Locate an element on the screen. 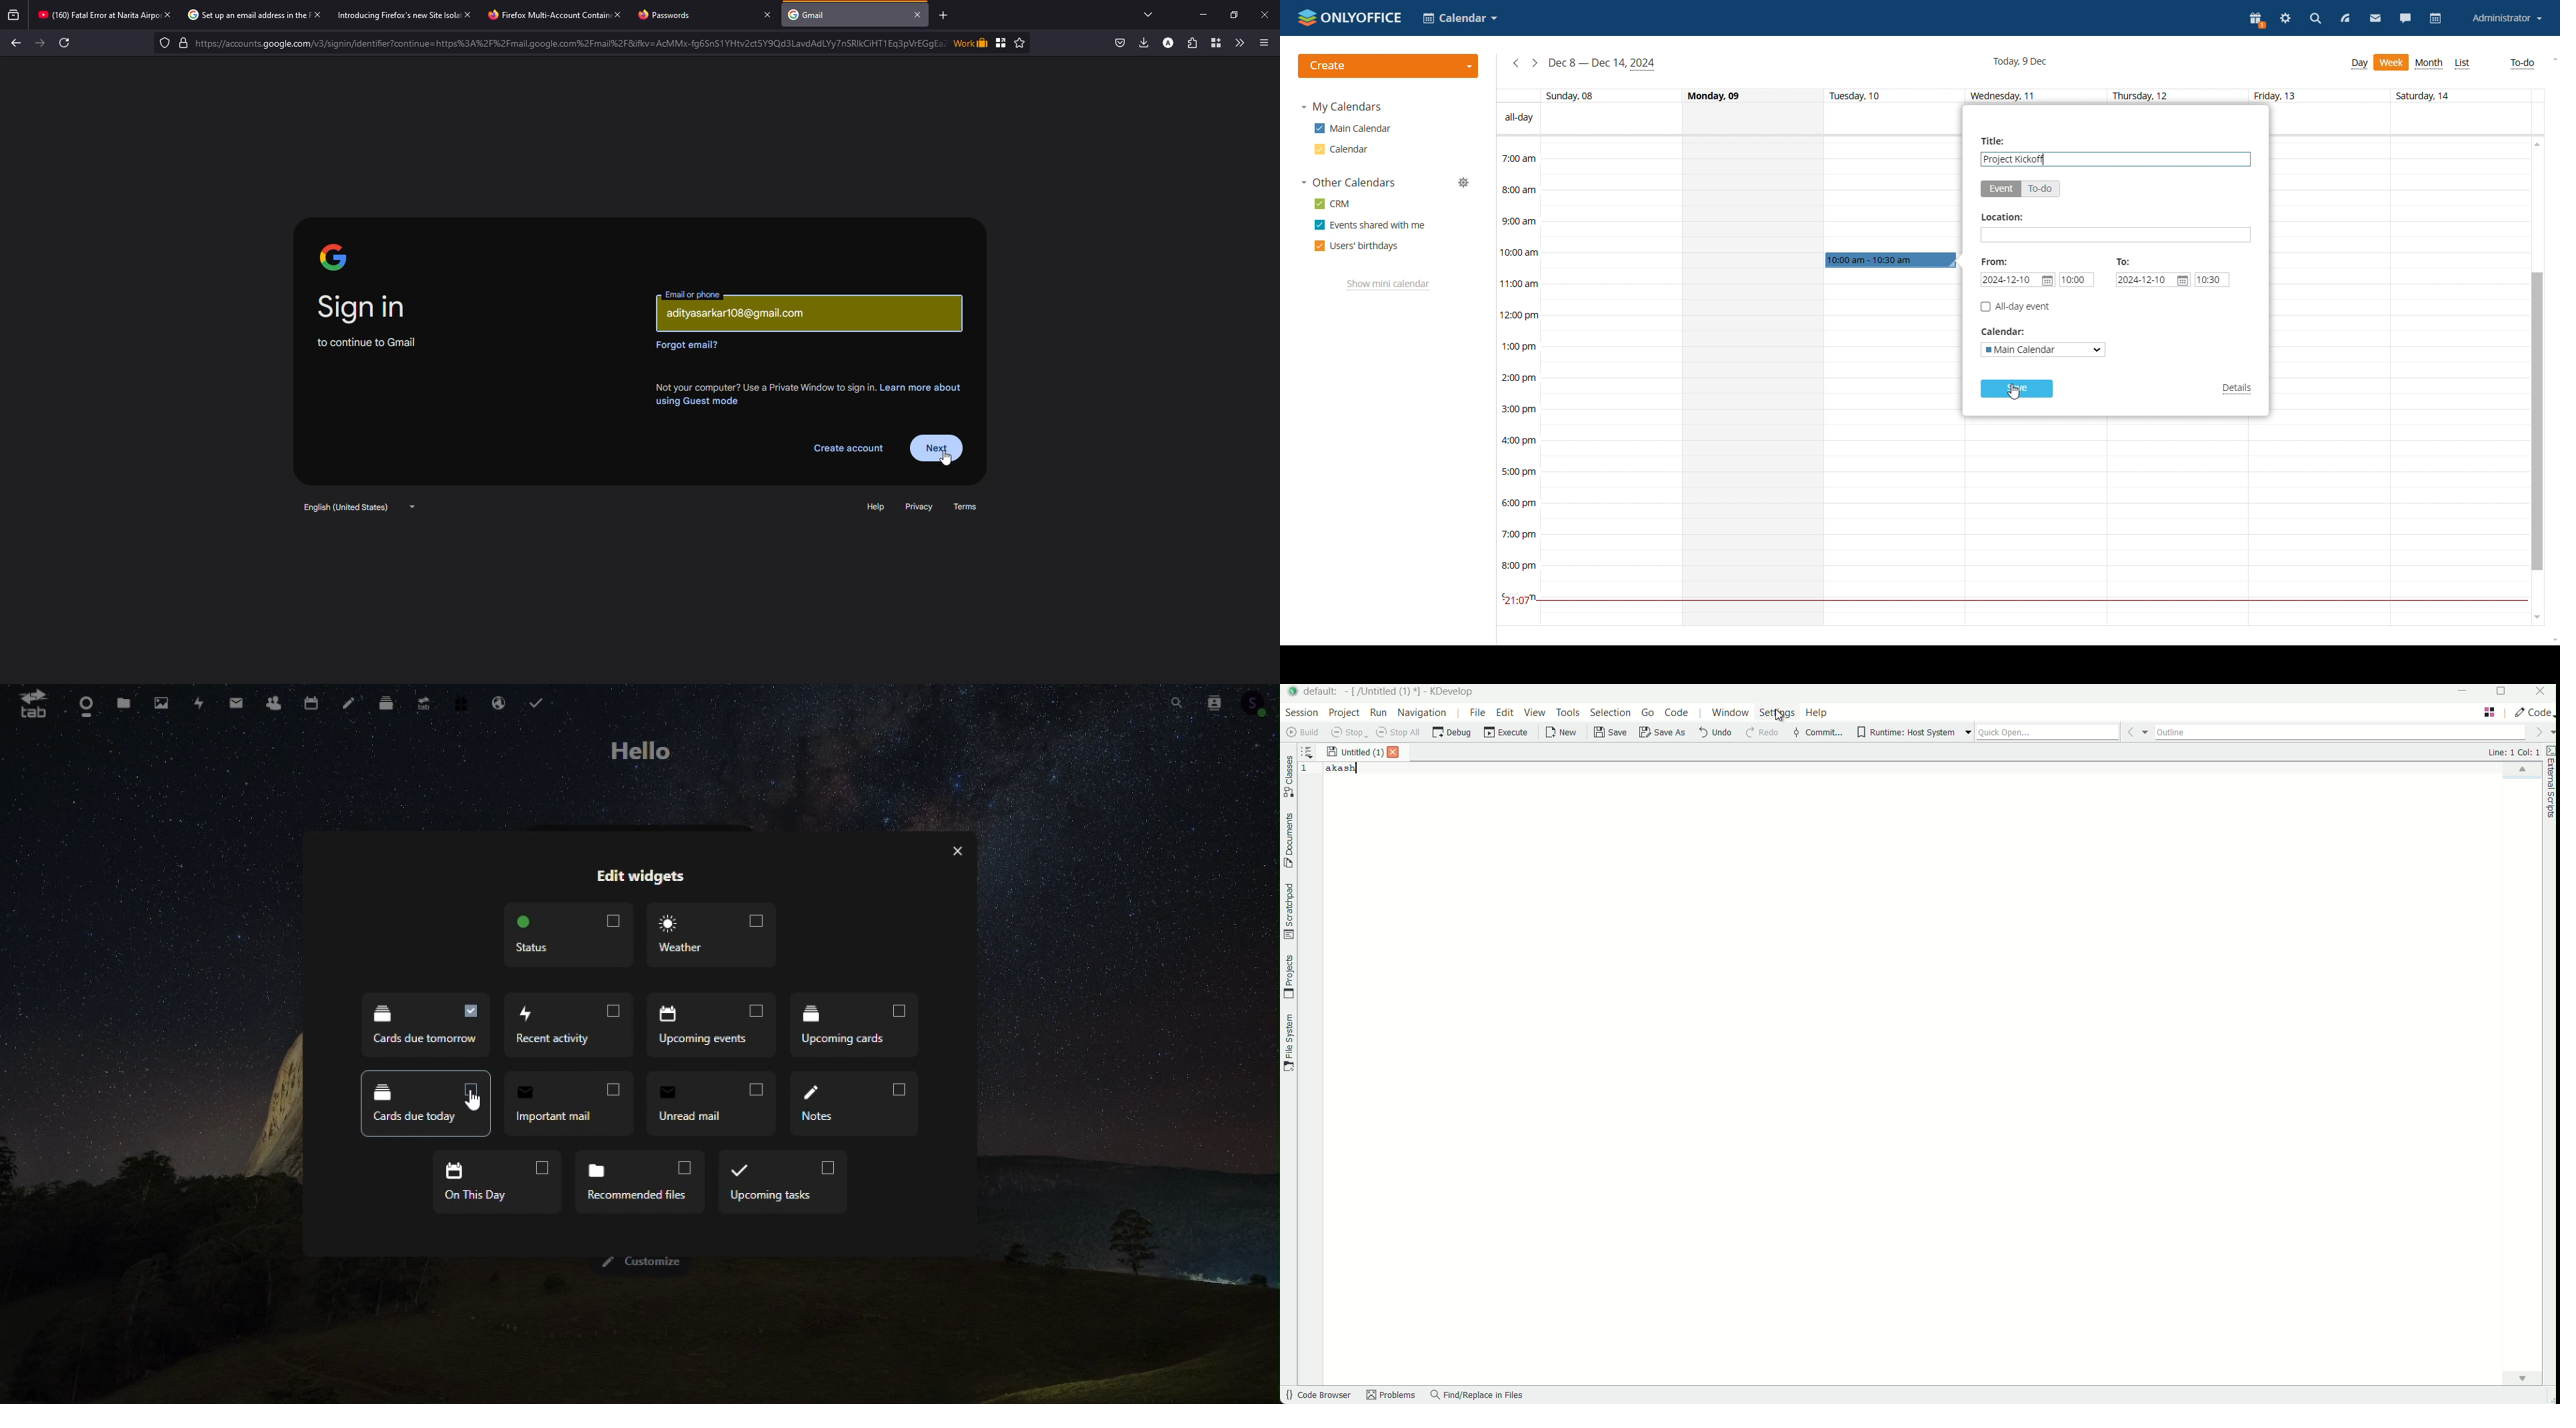 This screenshot has width=2576, height=1428. event is located at coordinates (2001, 189).